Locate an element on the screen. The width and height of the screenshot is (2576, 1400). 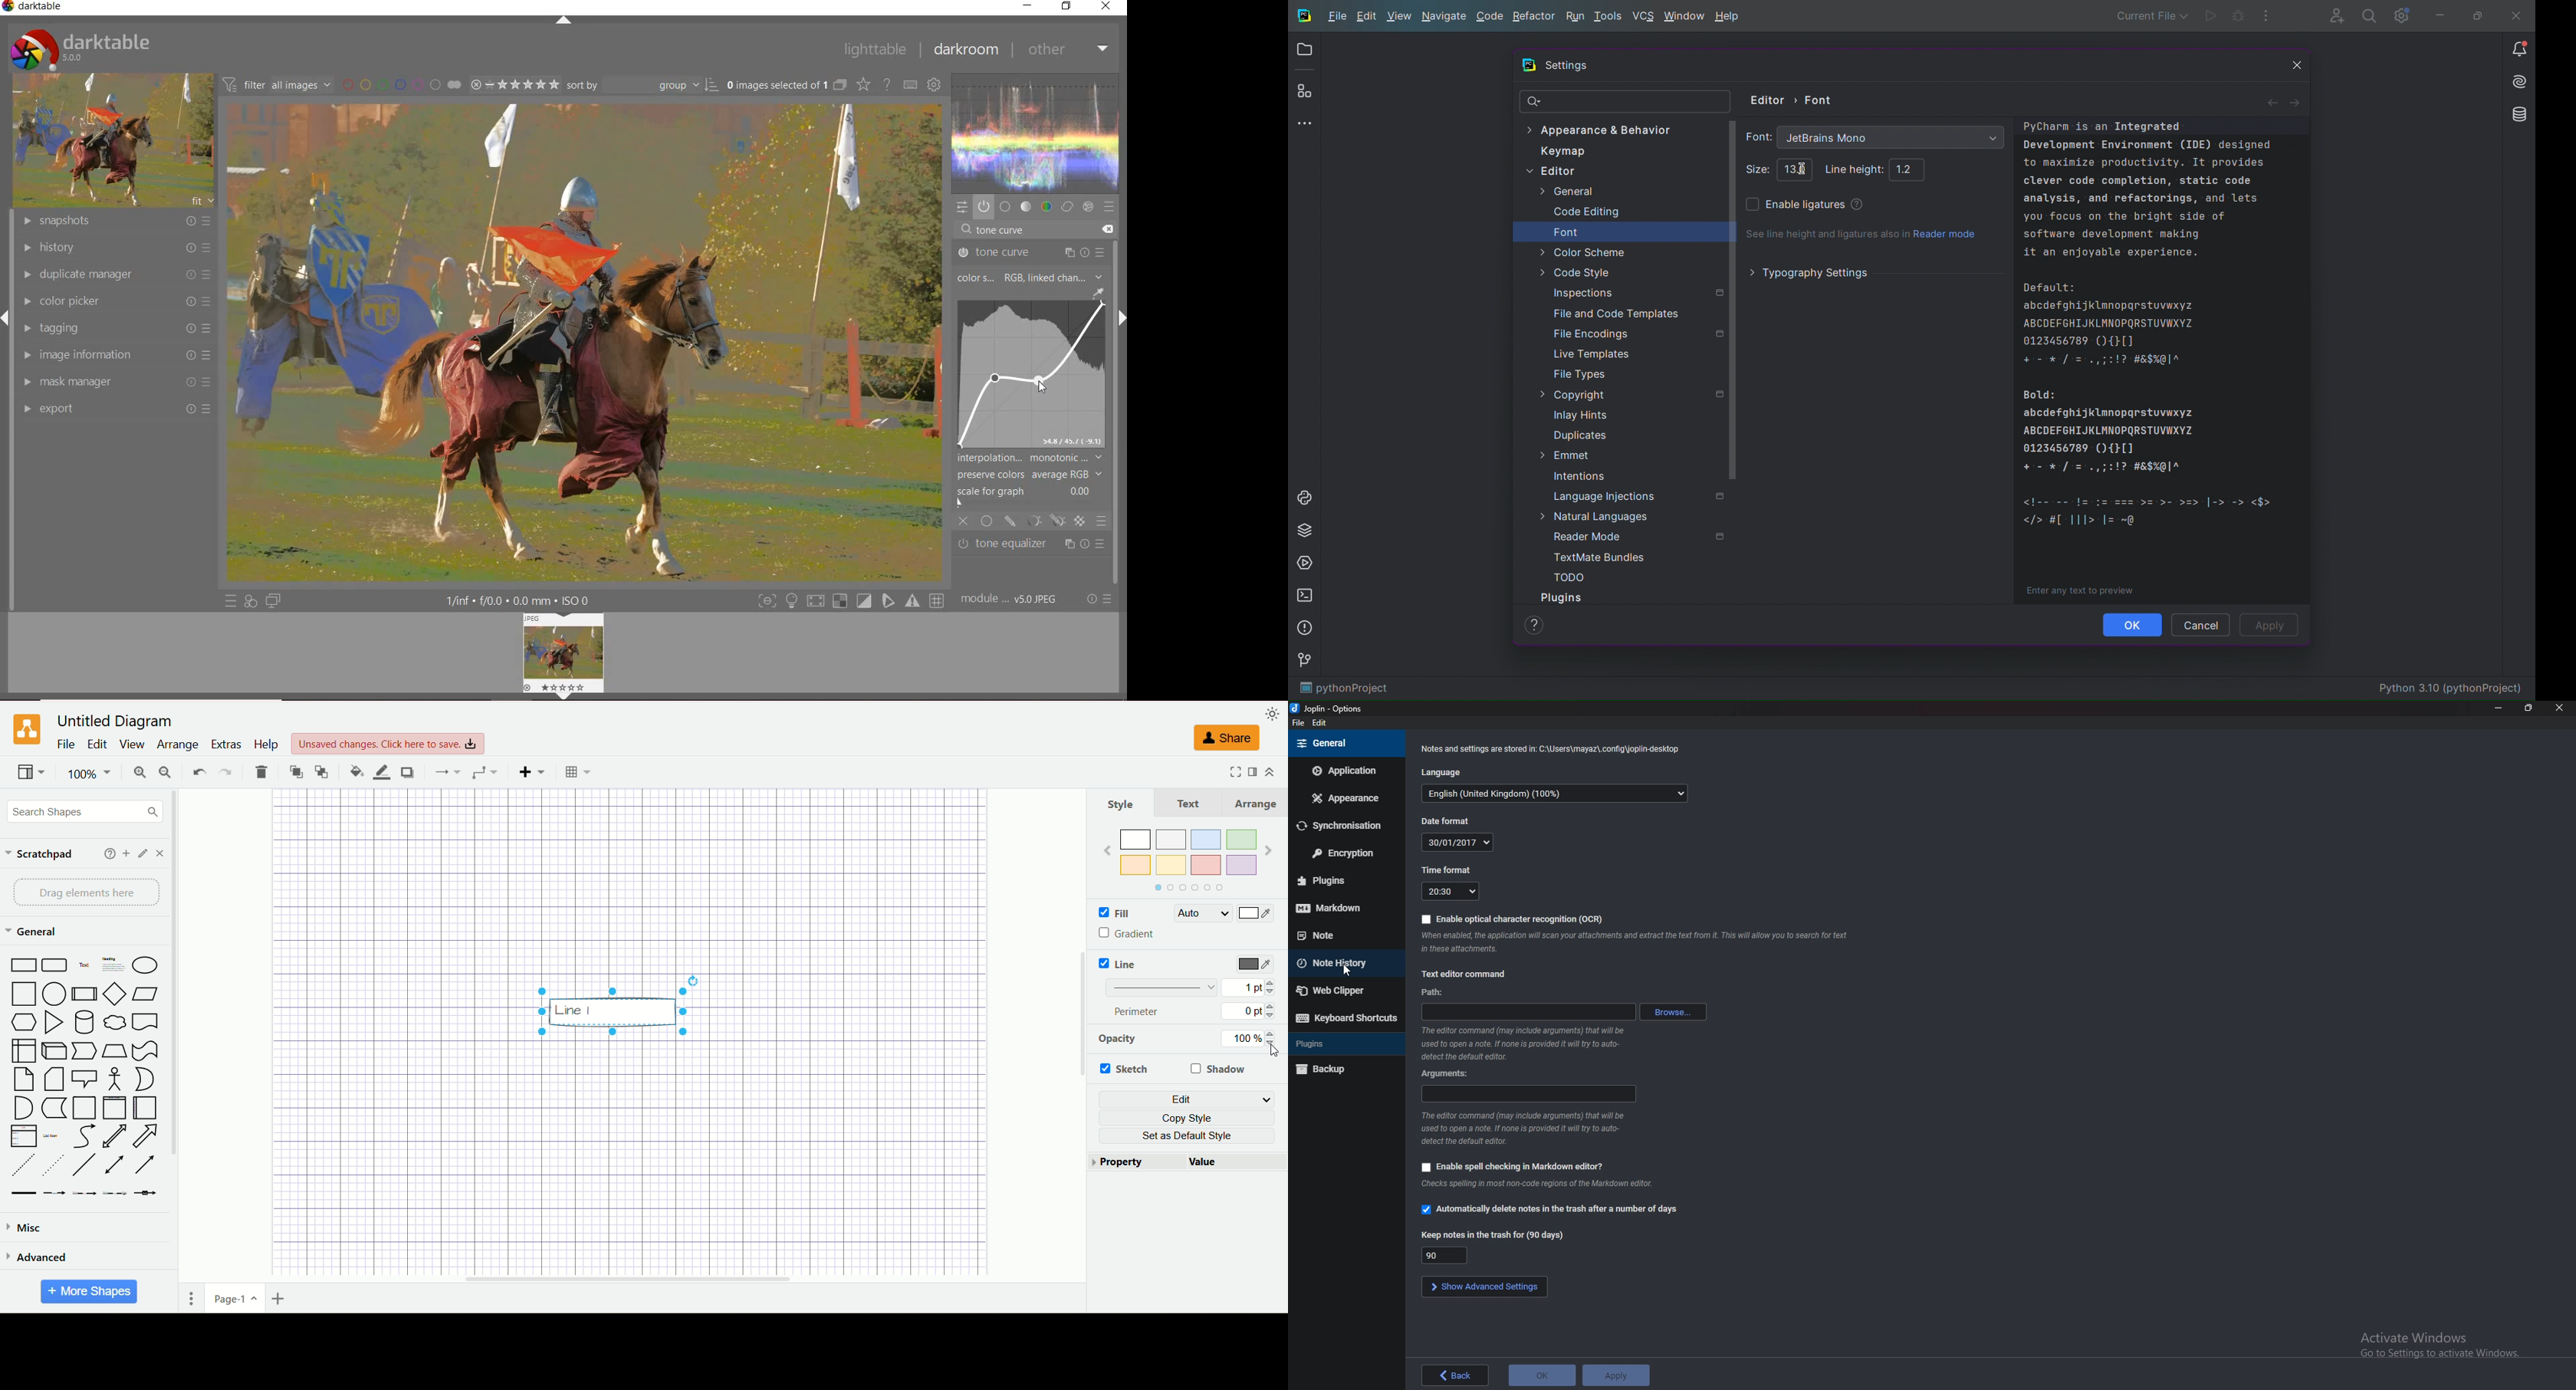
Line height: 1.2 is located at coordinates (1909, 170).